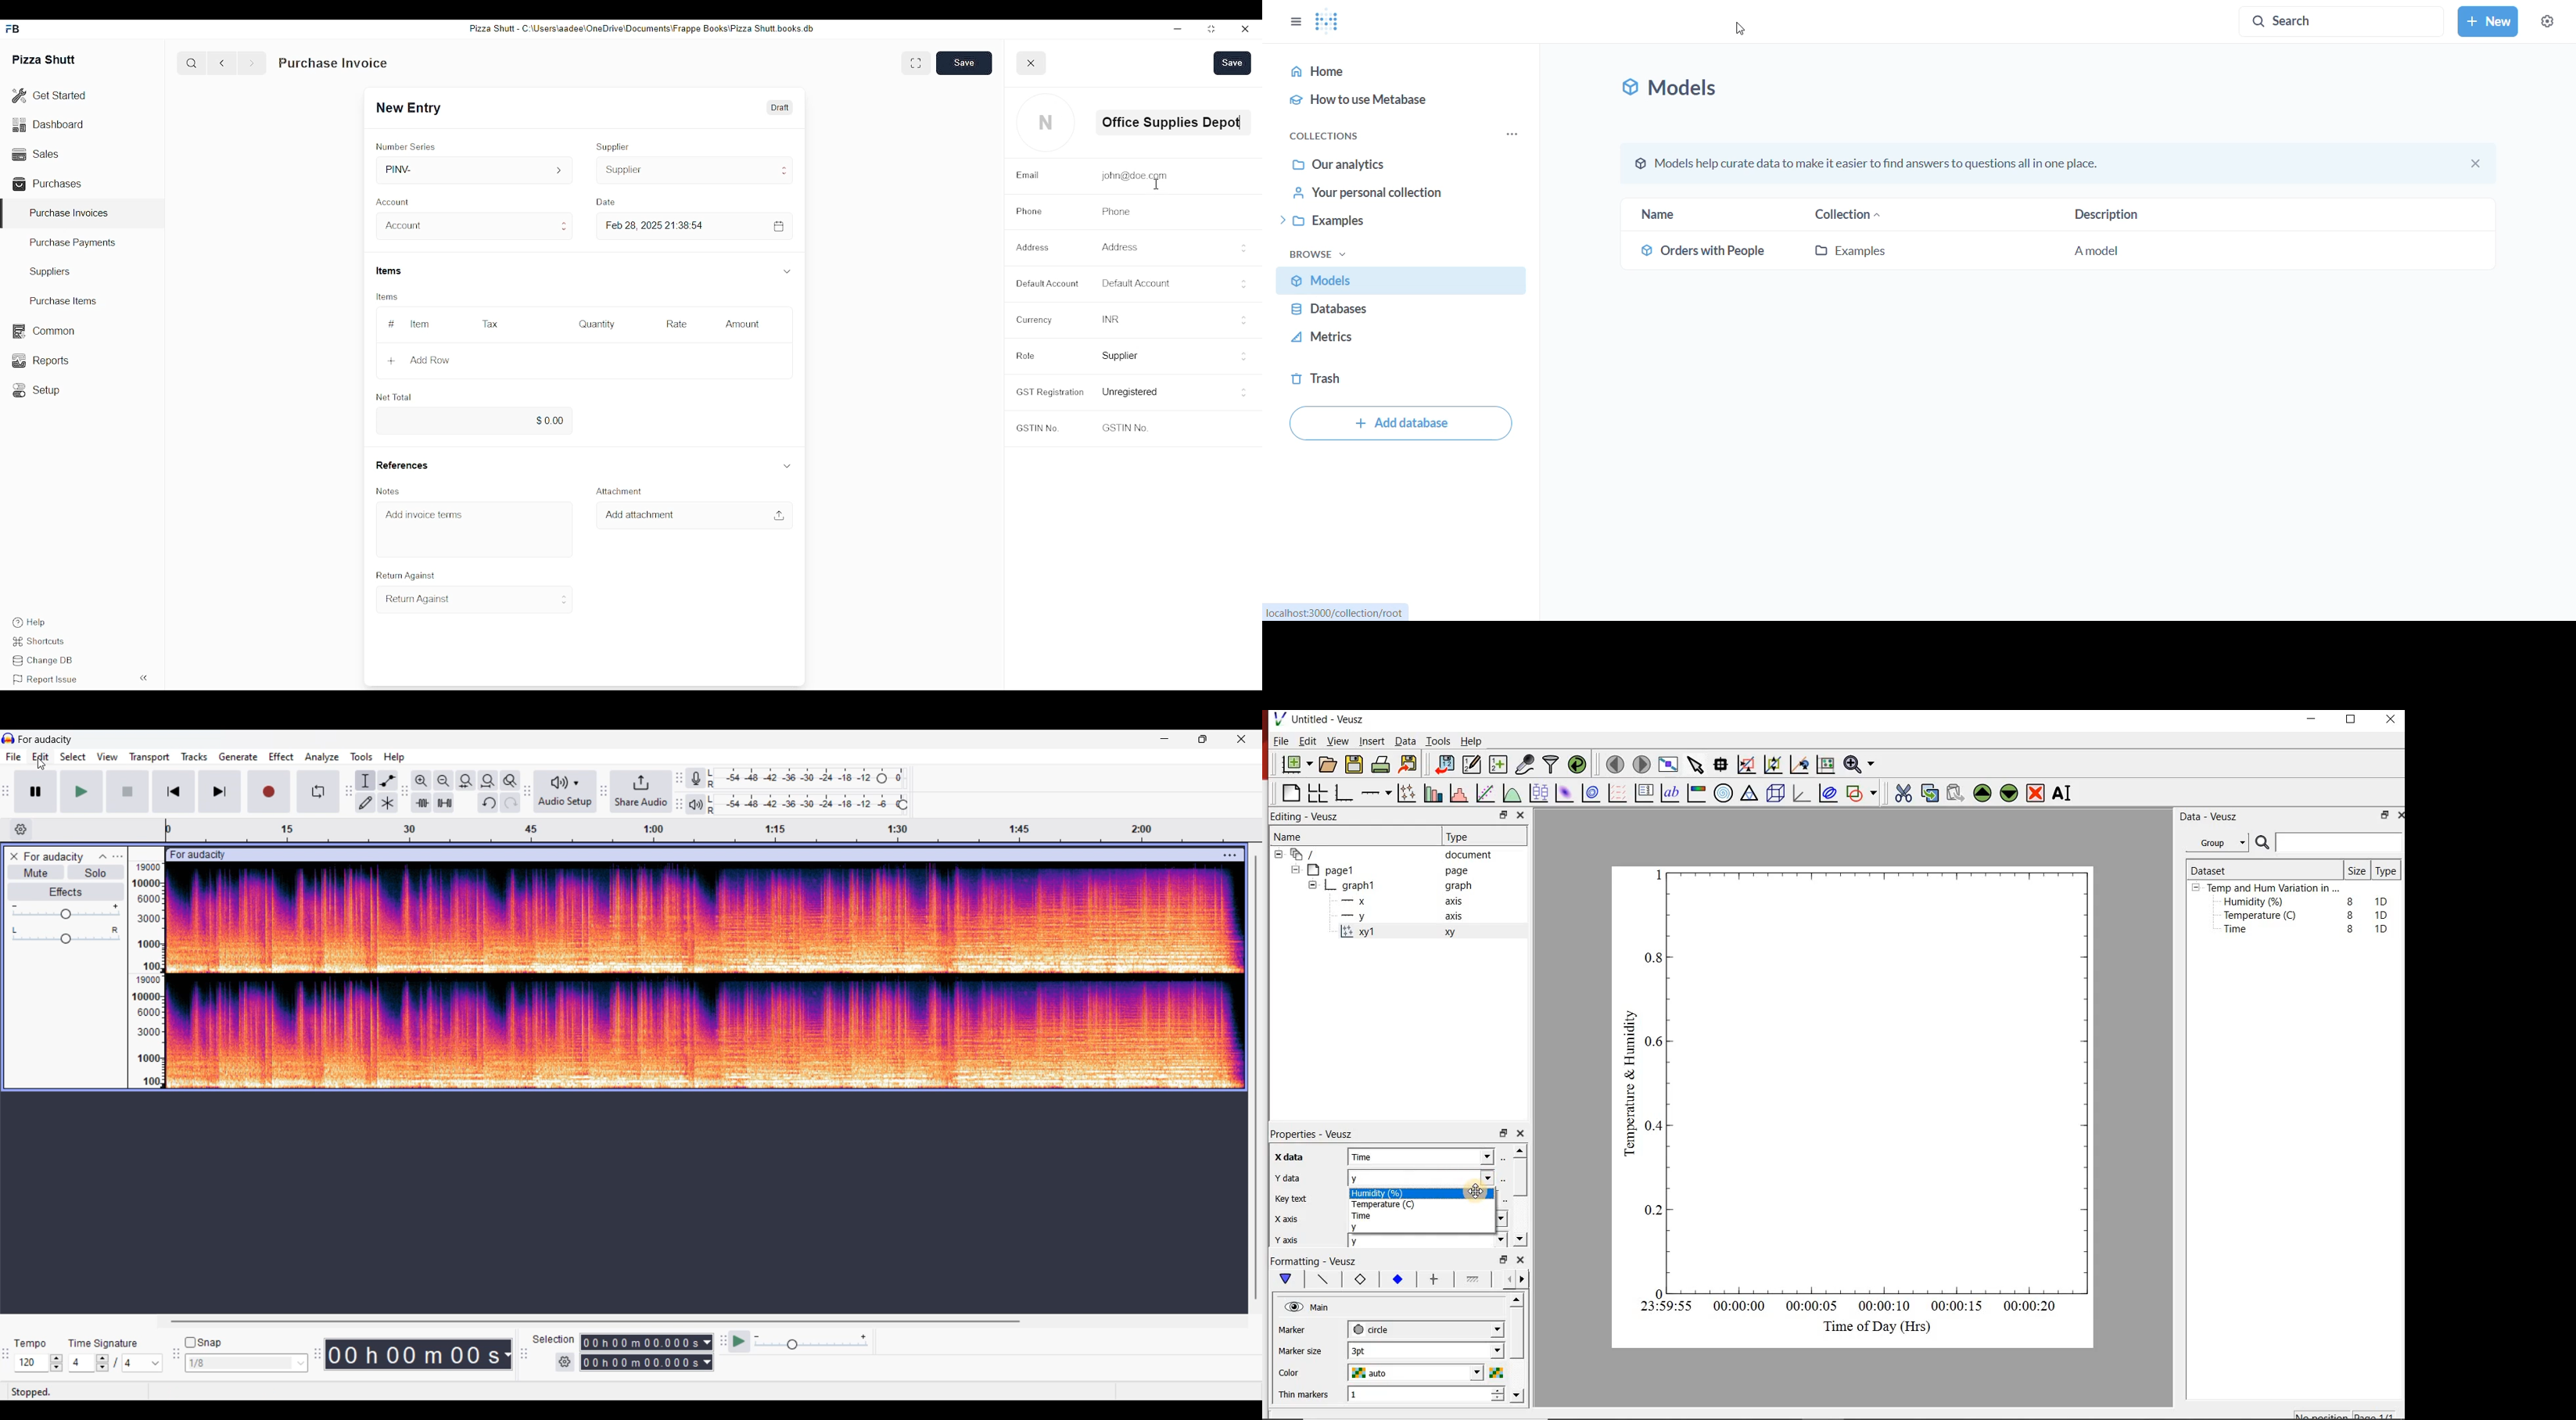  What do you see at coordinates (1295, 1218) in the screenshot?
I see `x axis` at bounding box center [1295, 1218].